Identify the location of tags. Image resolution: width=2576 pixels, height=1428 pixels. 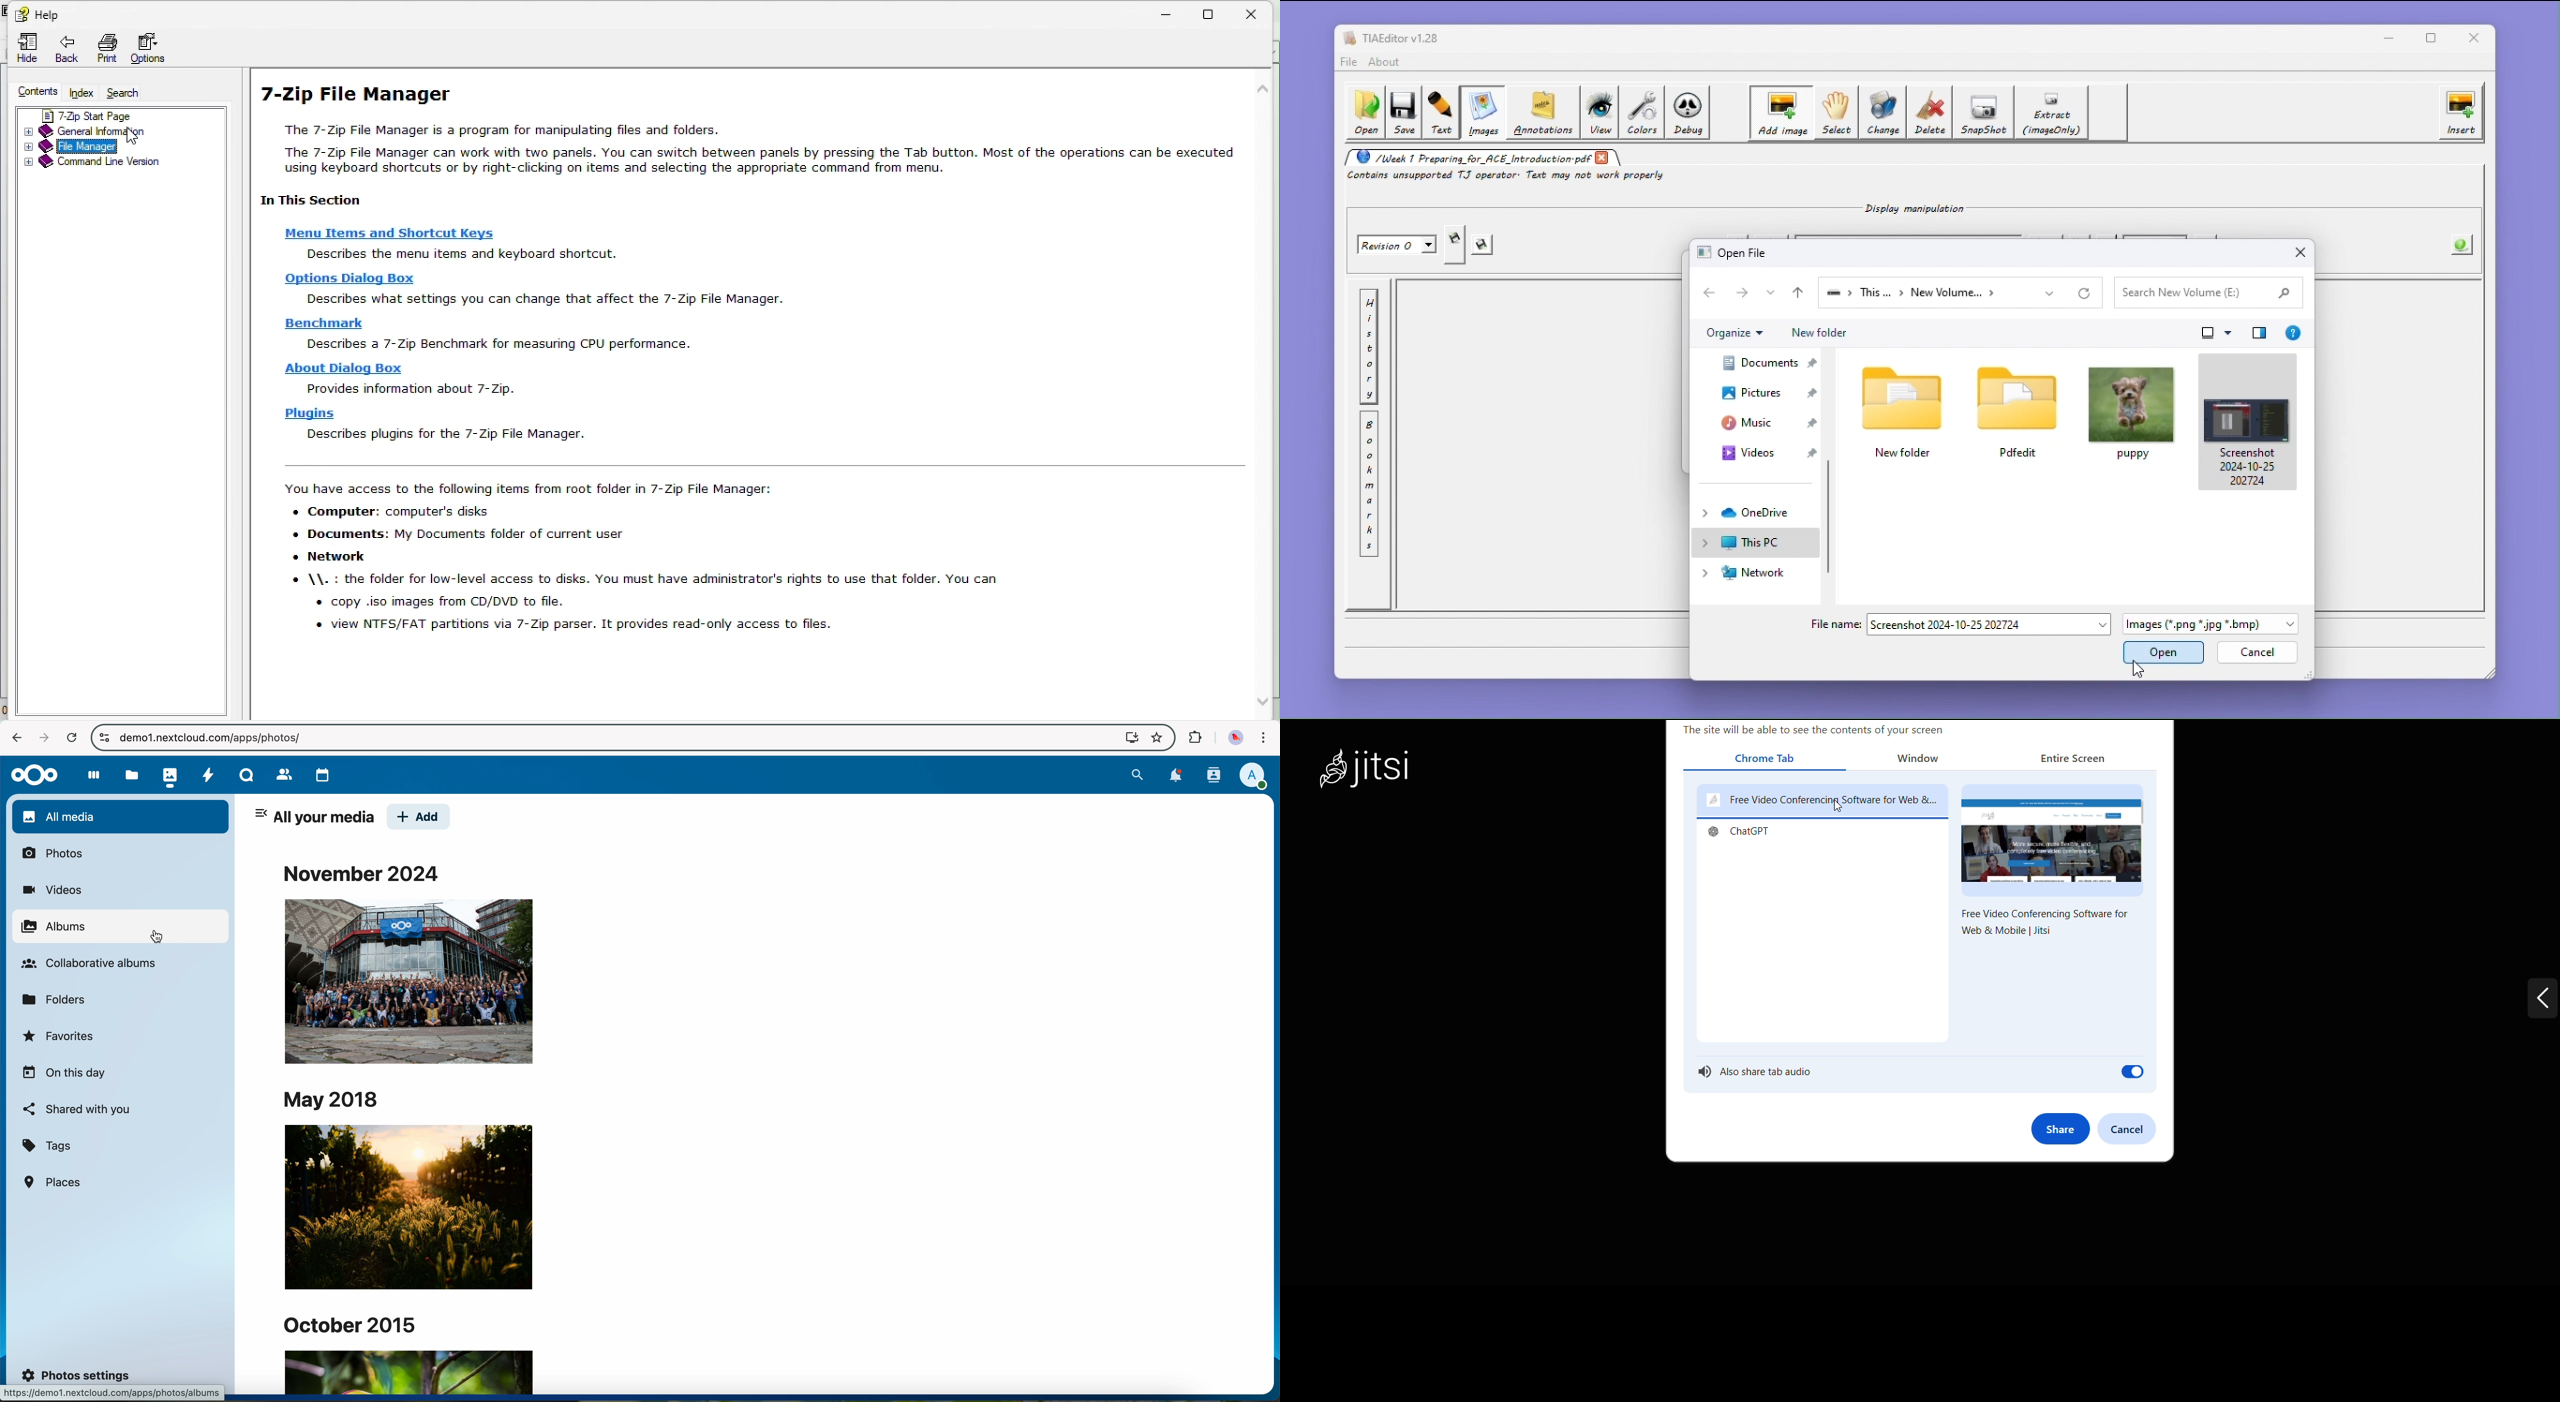
(47, 1147).